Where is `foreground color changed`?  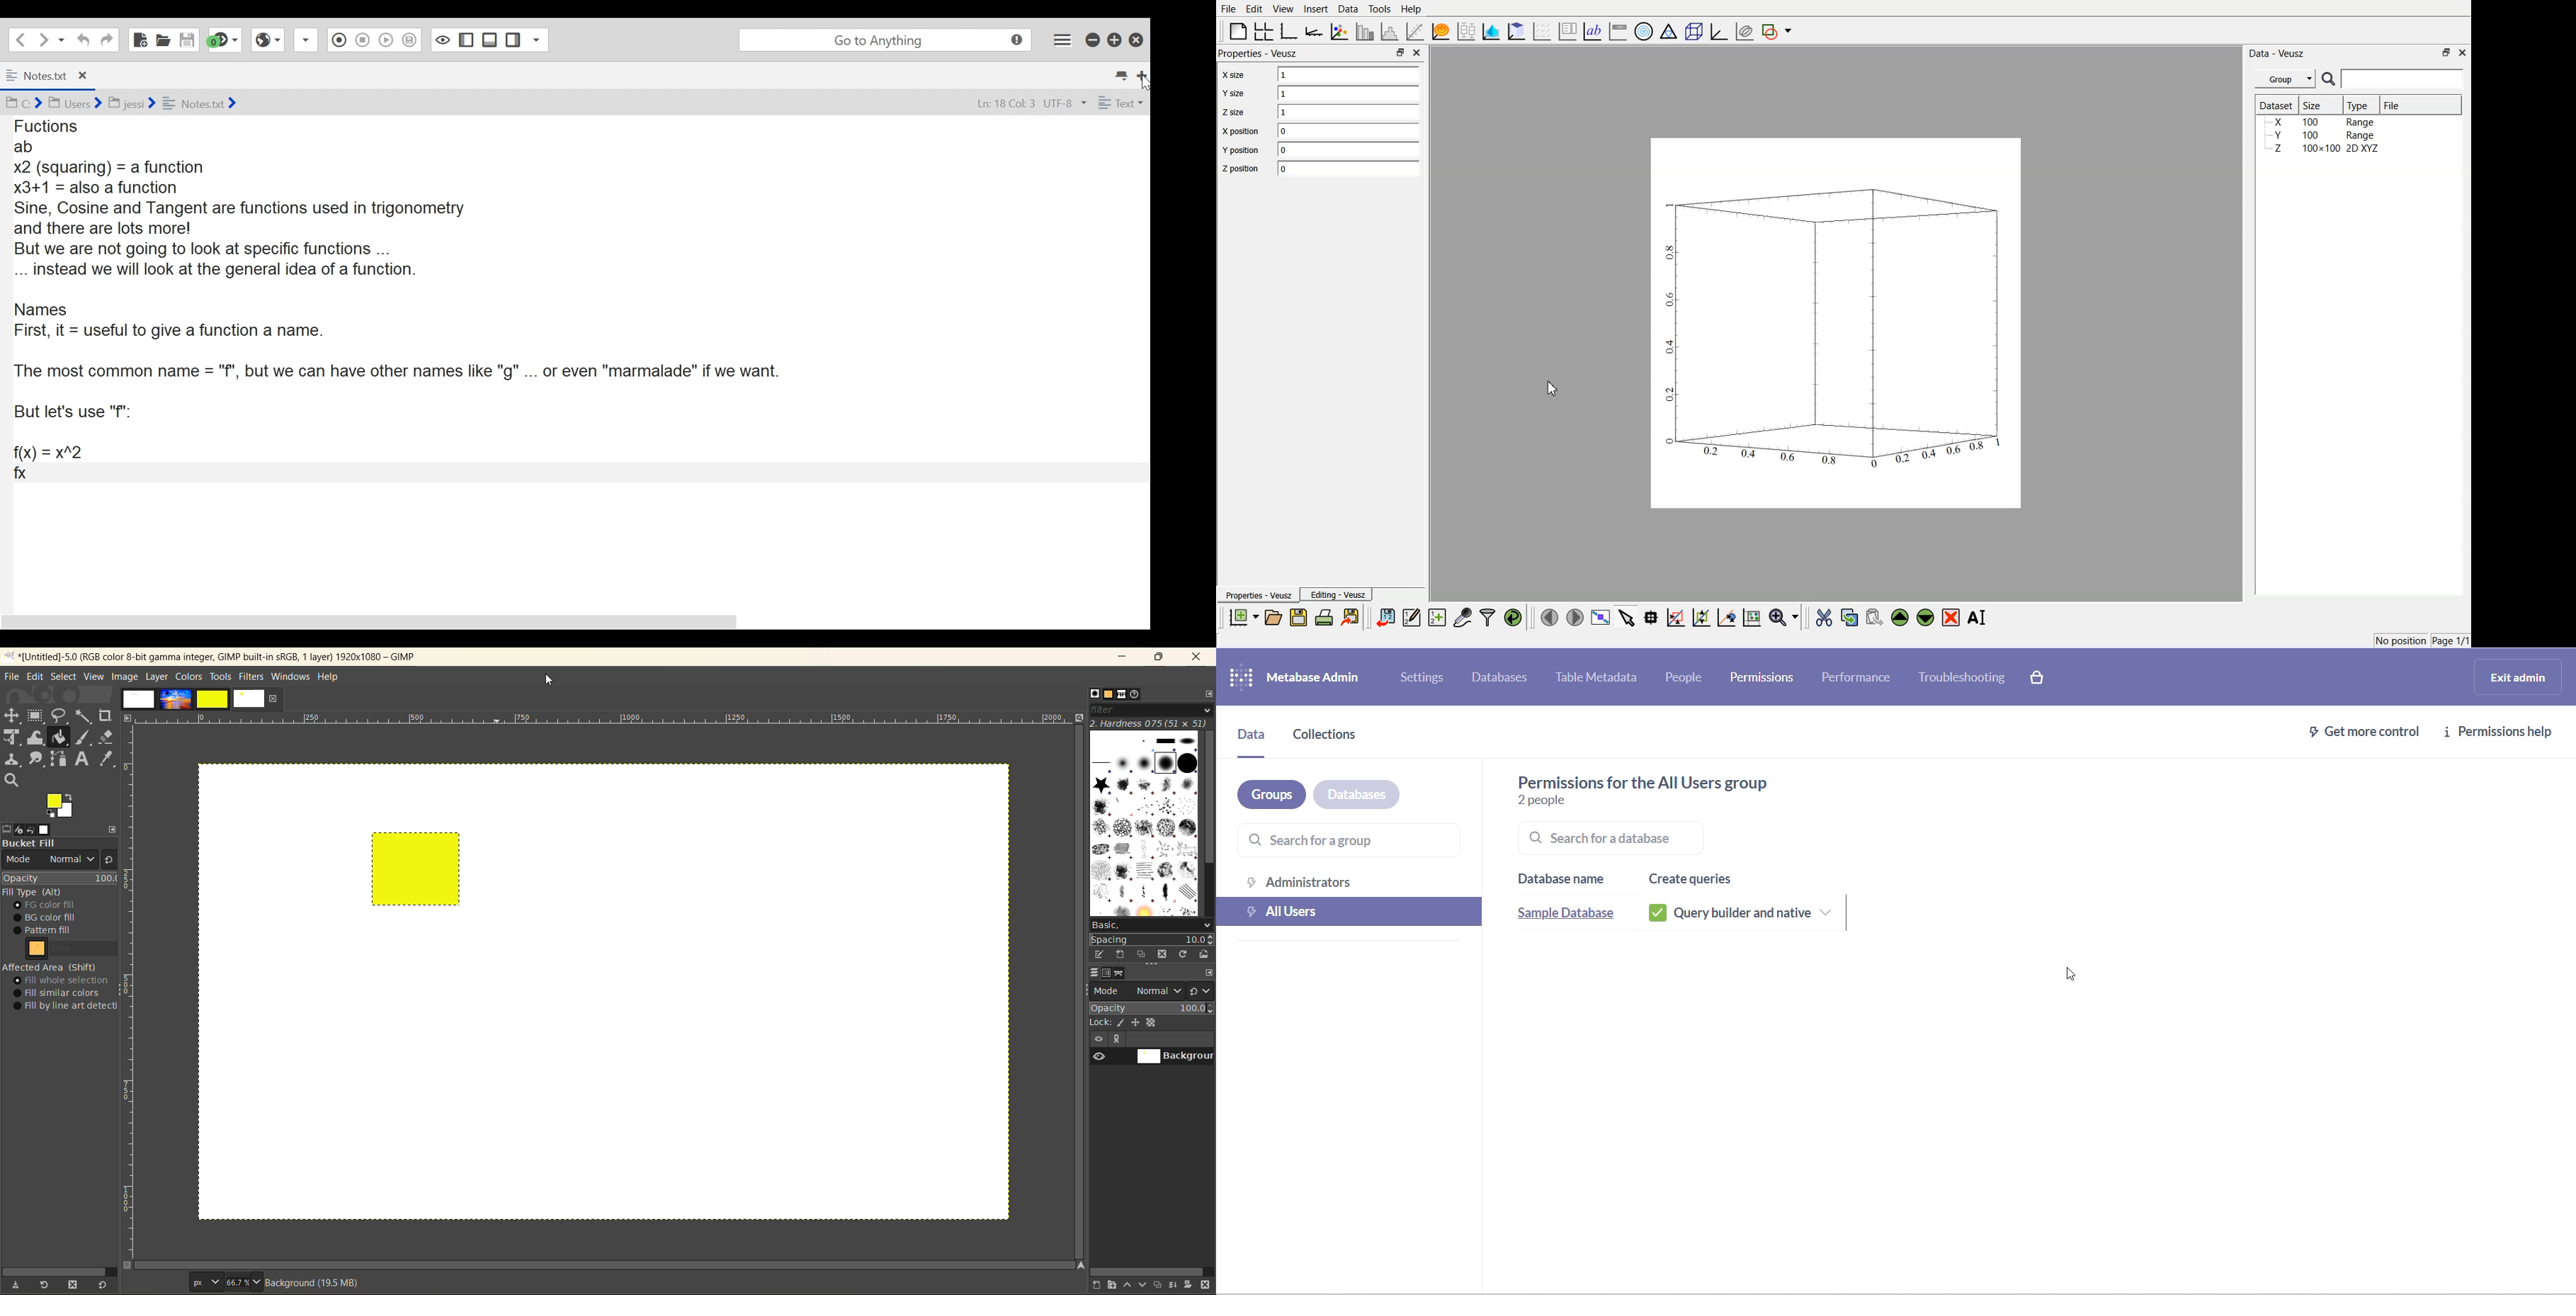
foreground color changed is located at coordinates (60, 807).